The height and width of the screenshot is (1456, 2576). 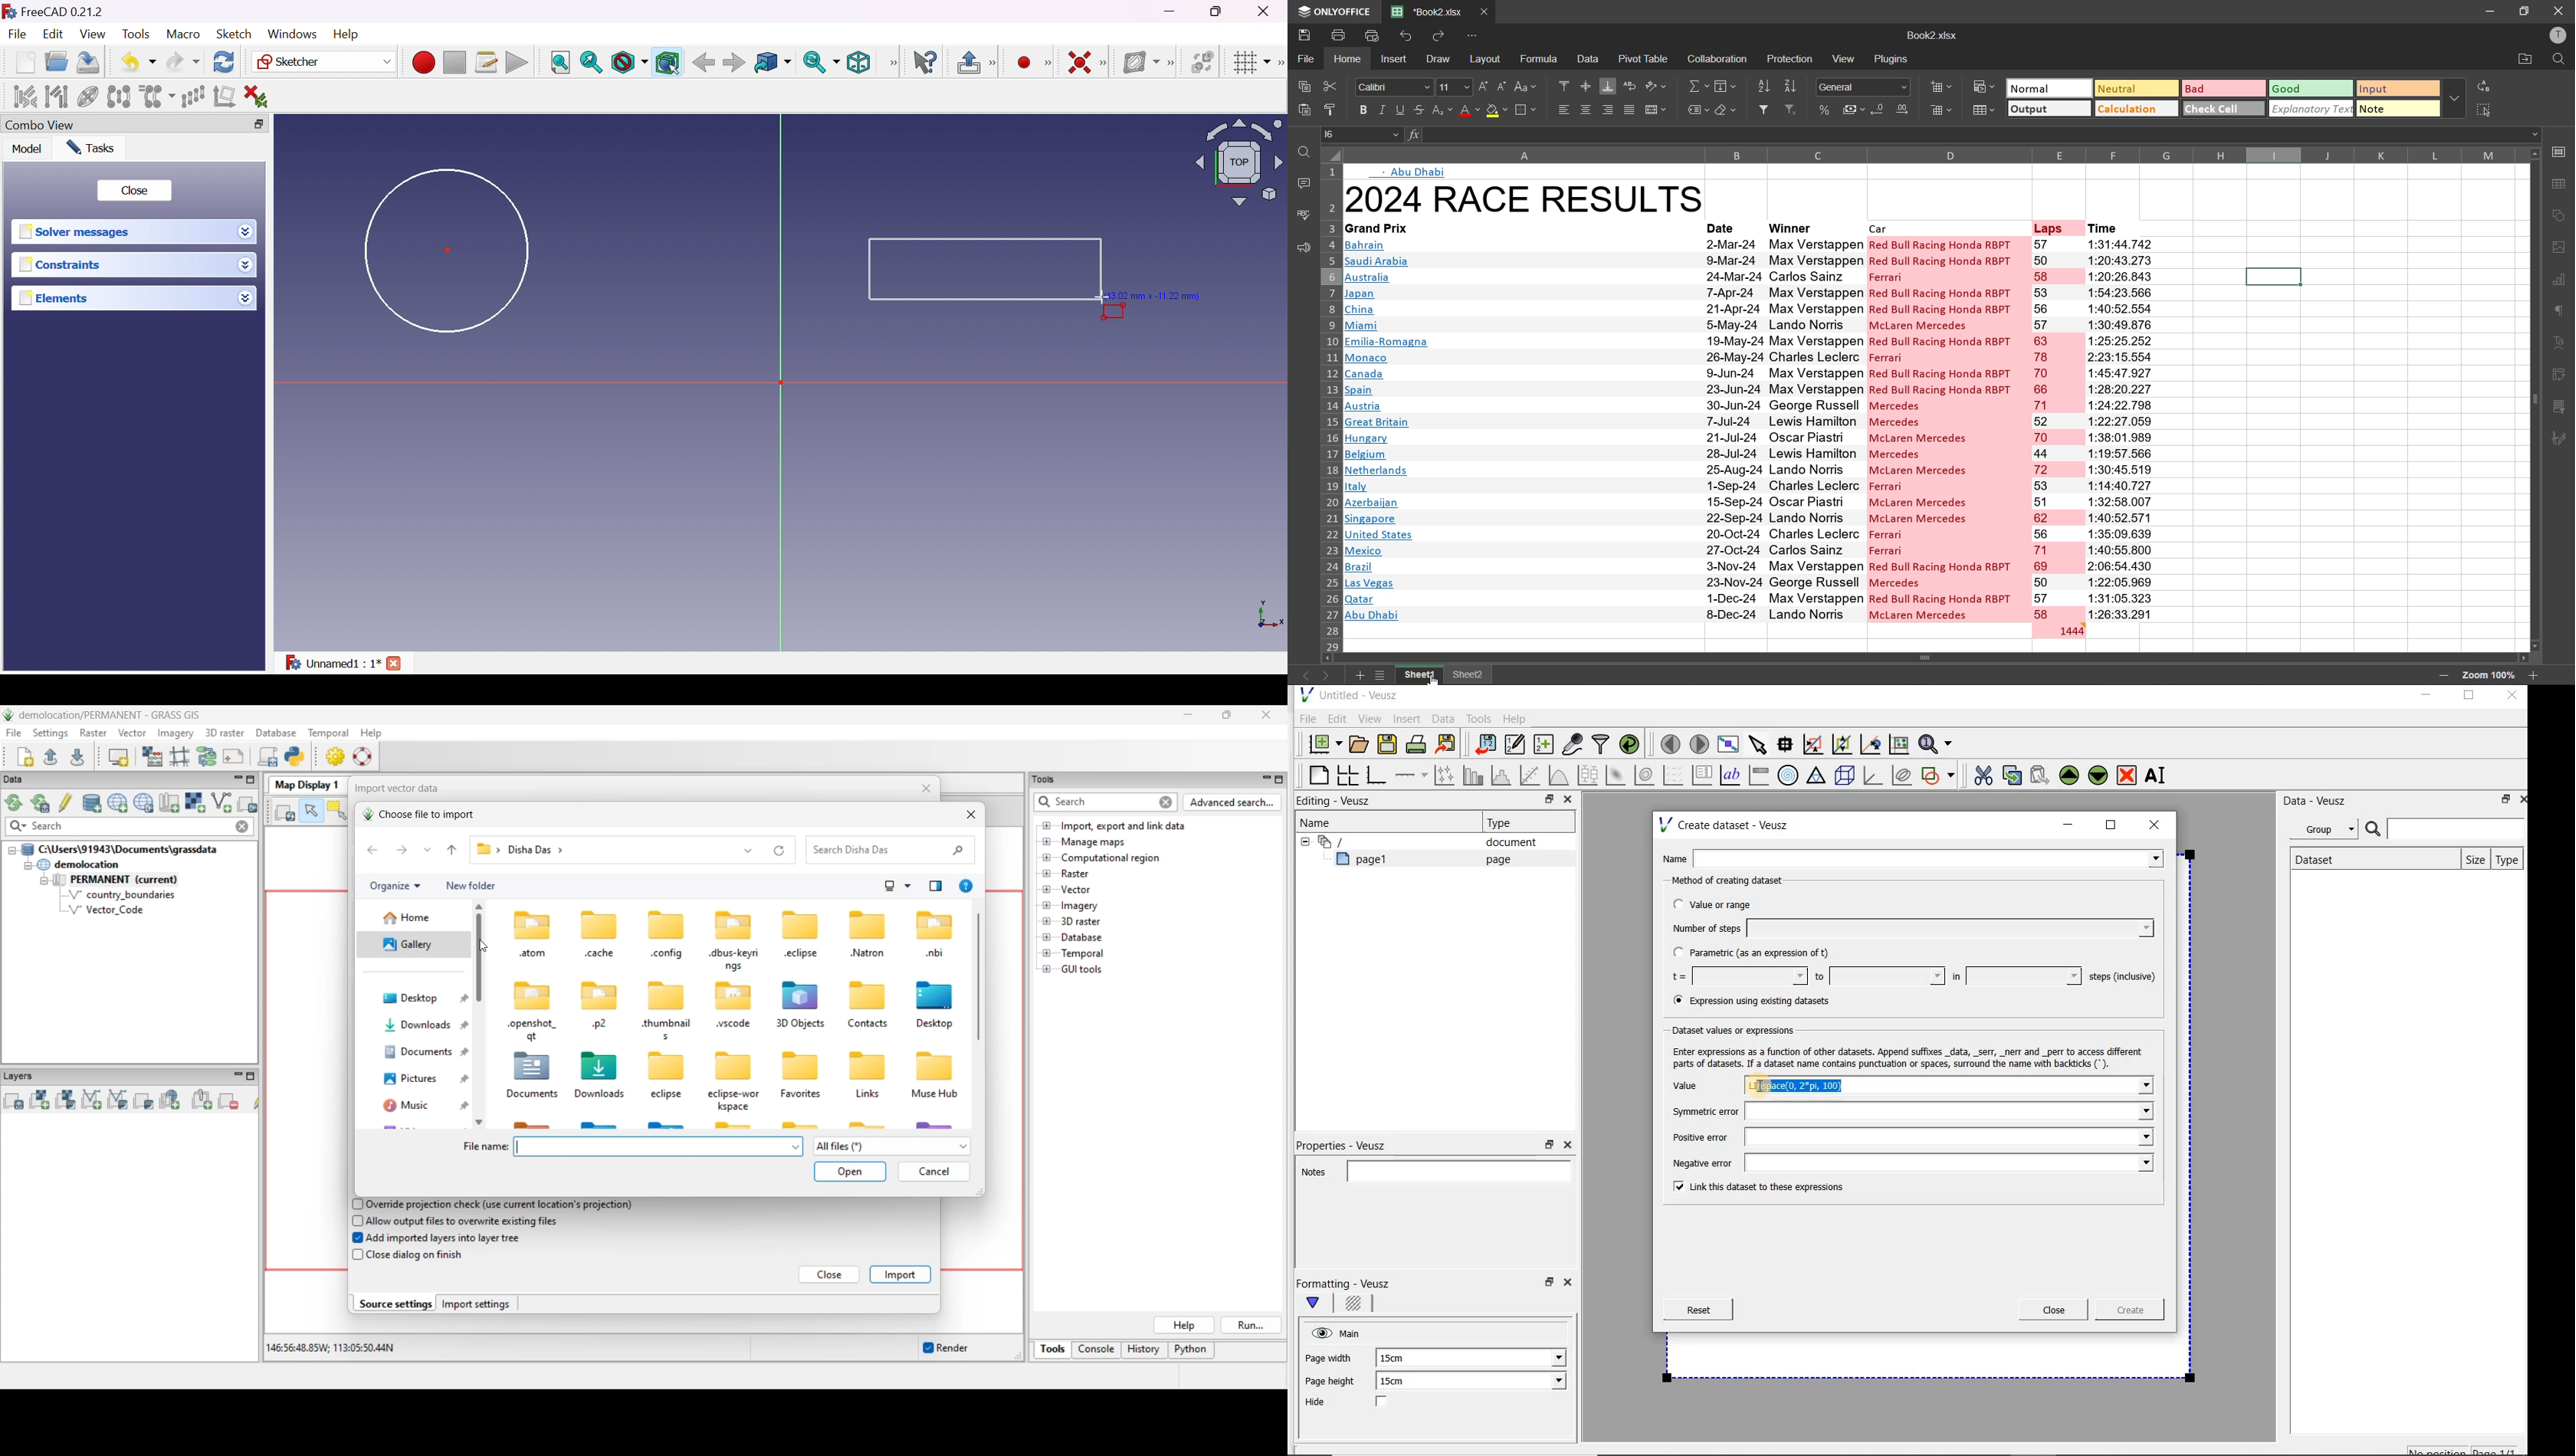 I want to click on Unnamed : 1*, so click(x=332, y=660).